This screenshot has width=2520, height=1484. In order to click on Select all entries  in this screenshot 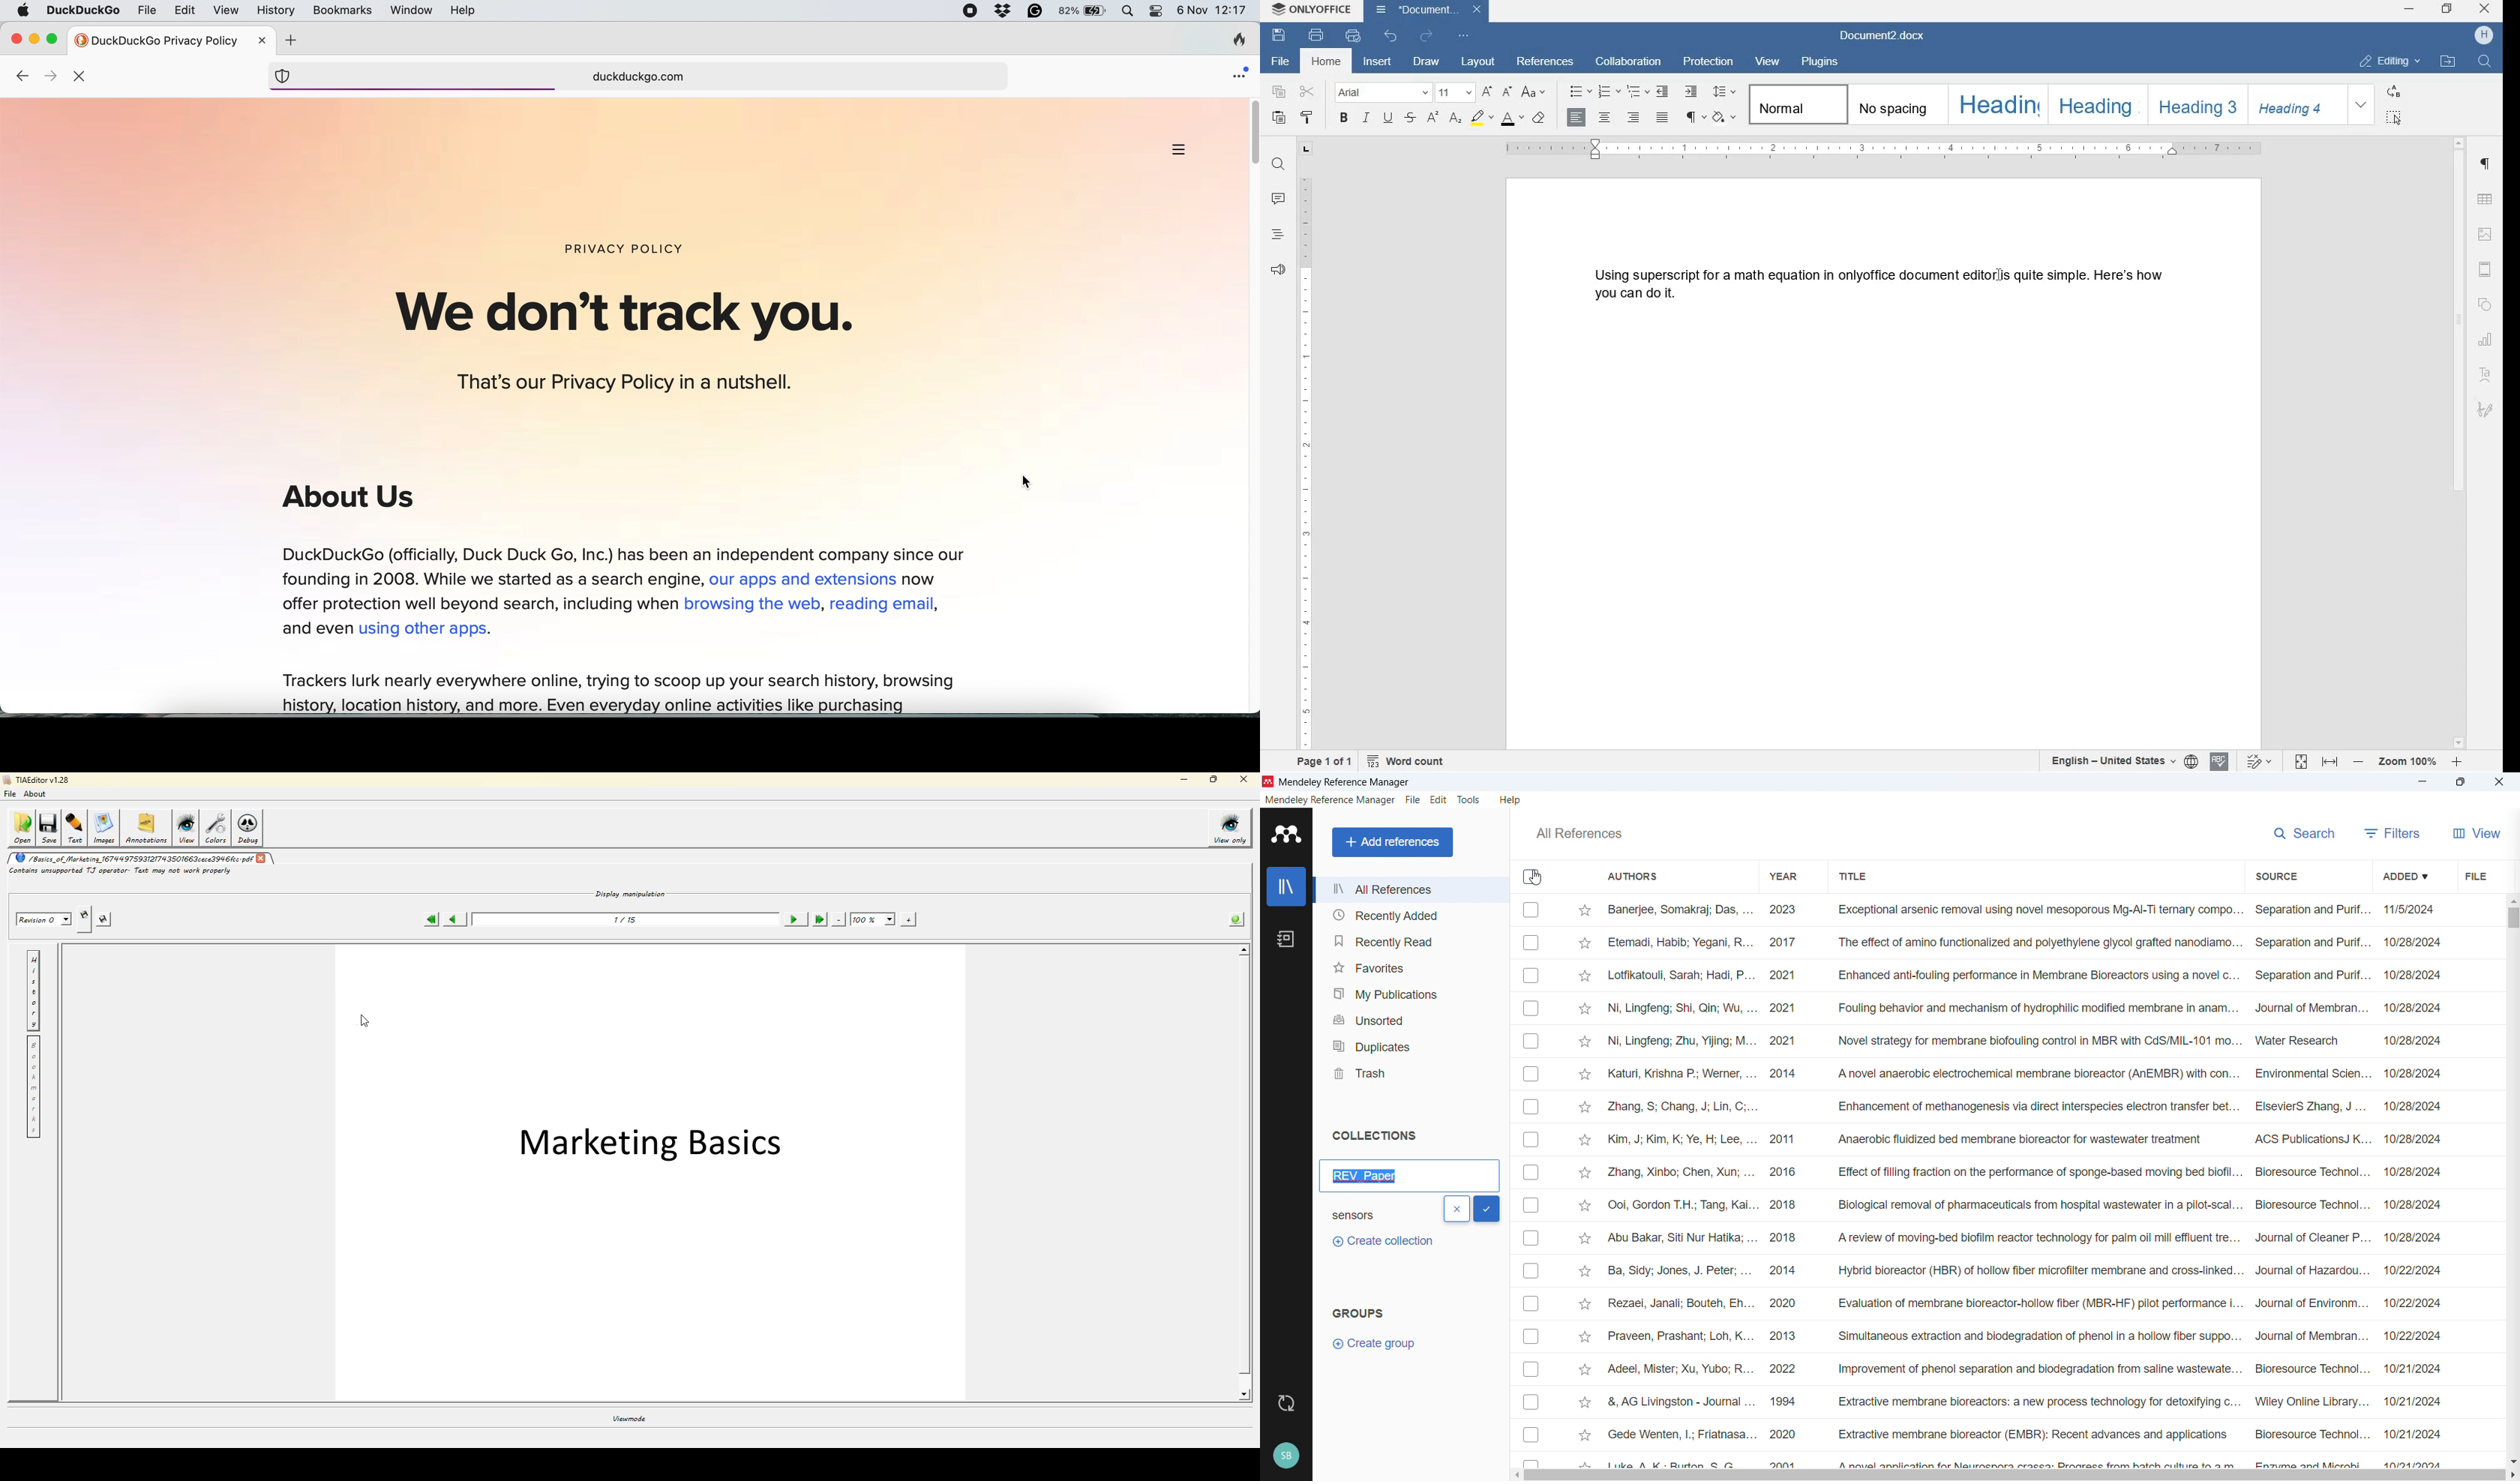, I will do `click(1532, 877)`.